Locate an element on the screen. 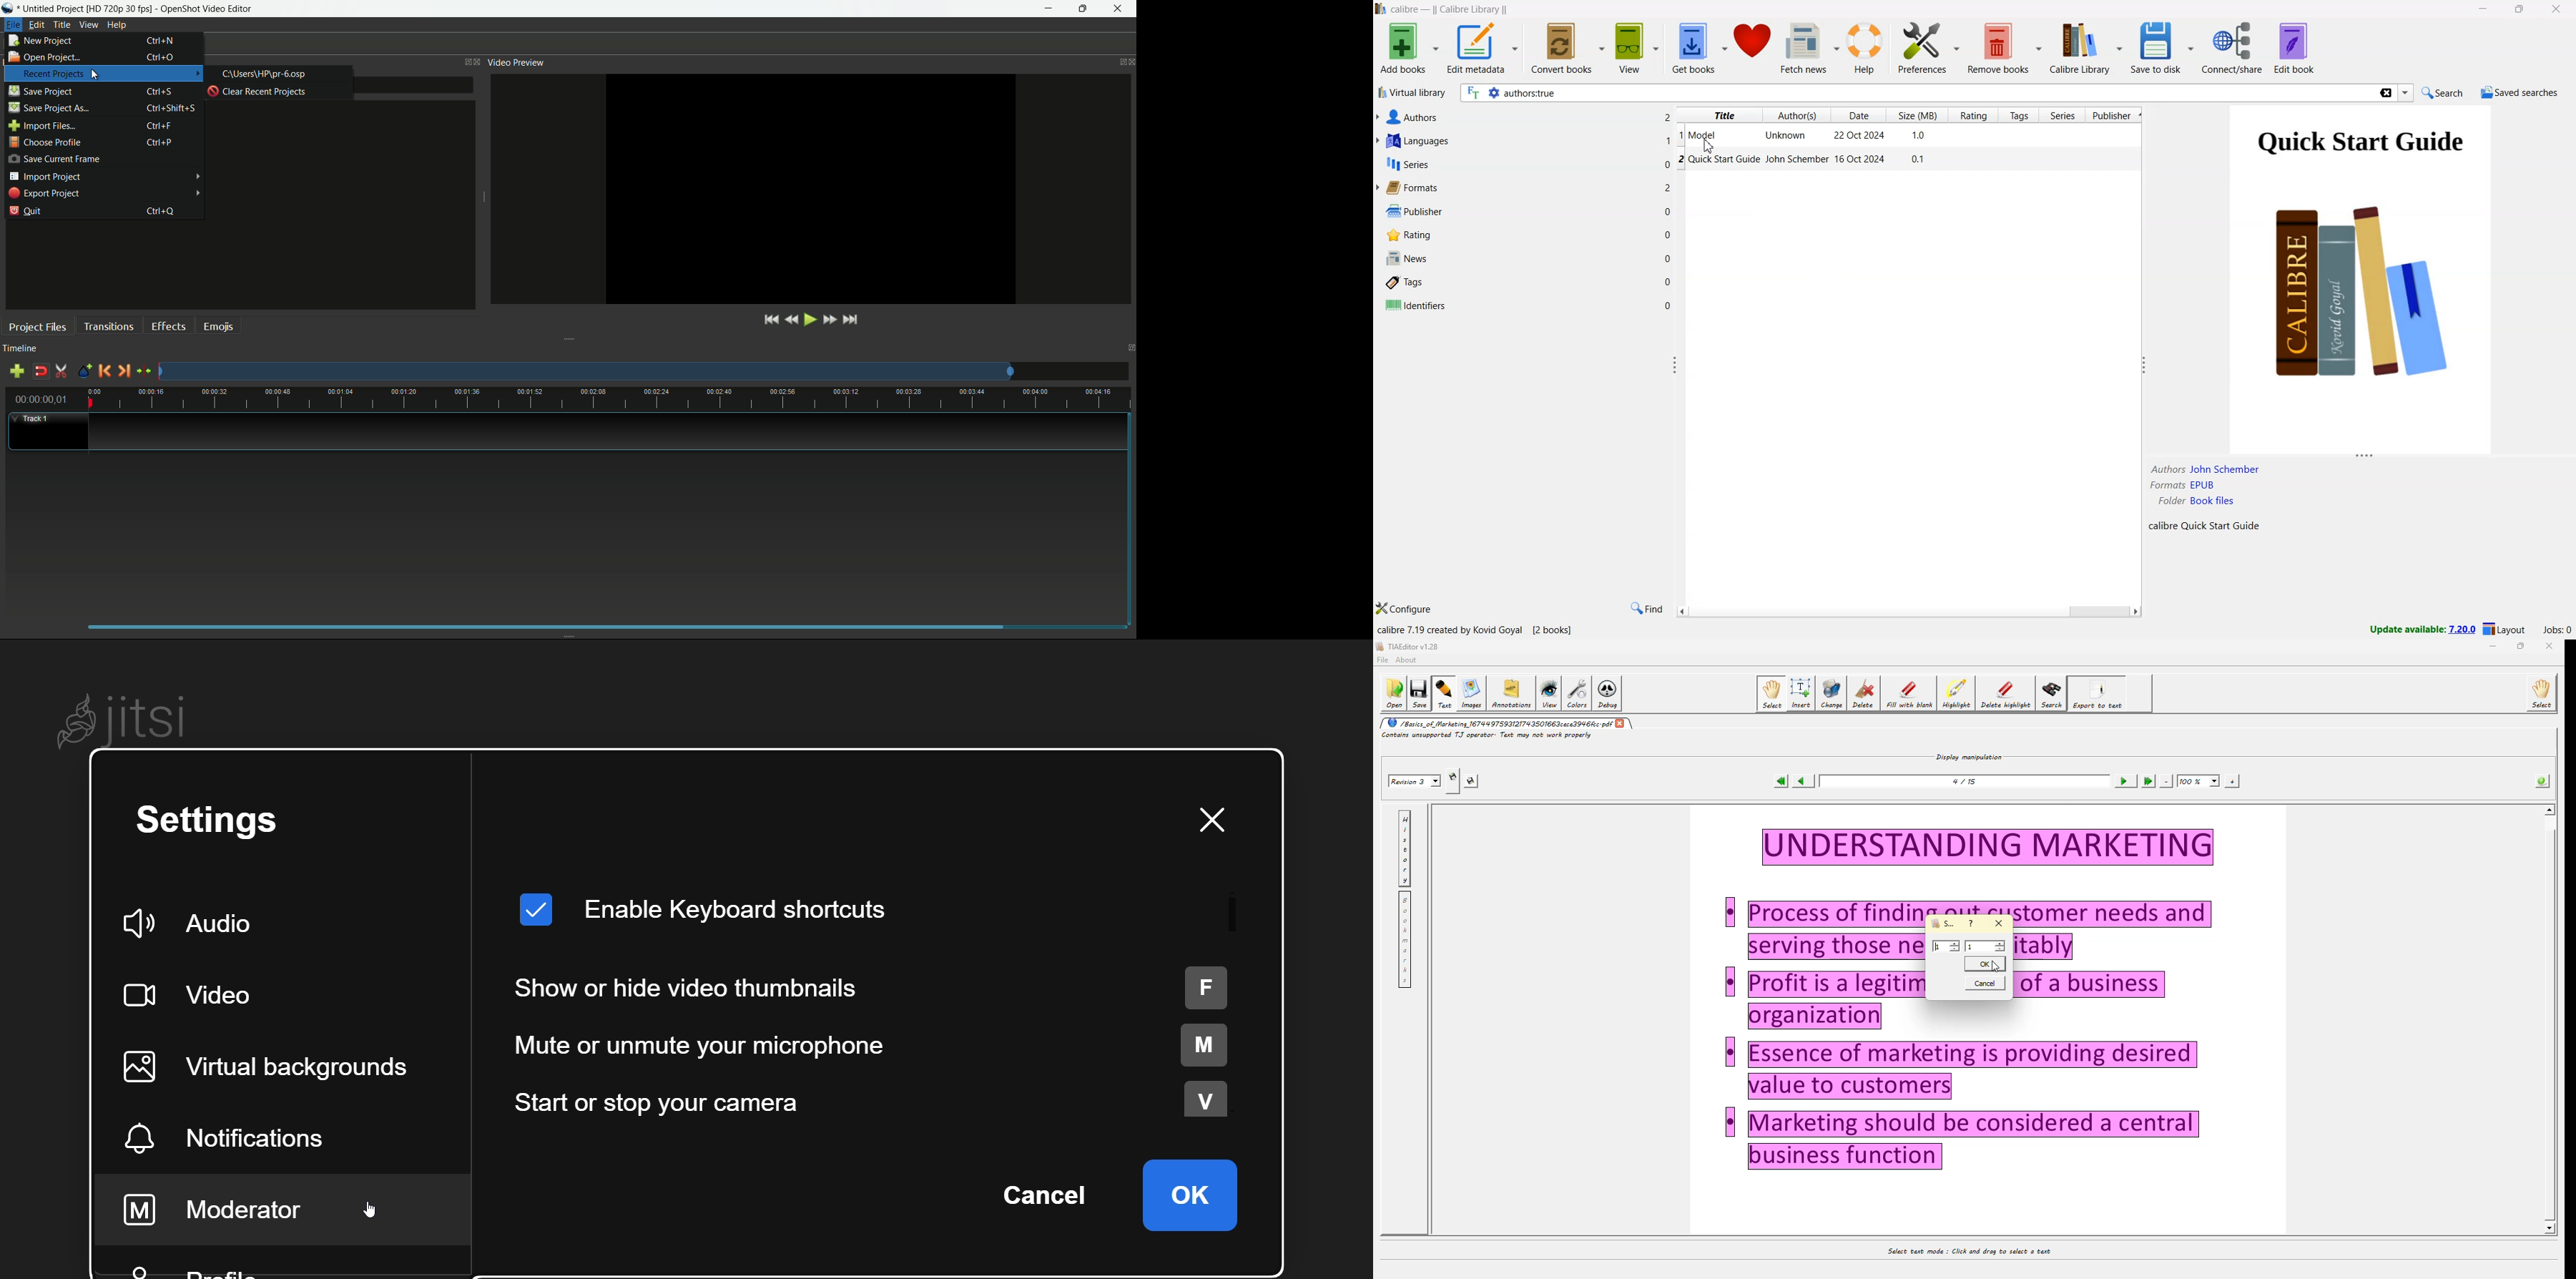 The width and height of the screenshot is (2576, 1288). cursor is located at coordinates (372, 1213).